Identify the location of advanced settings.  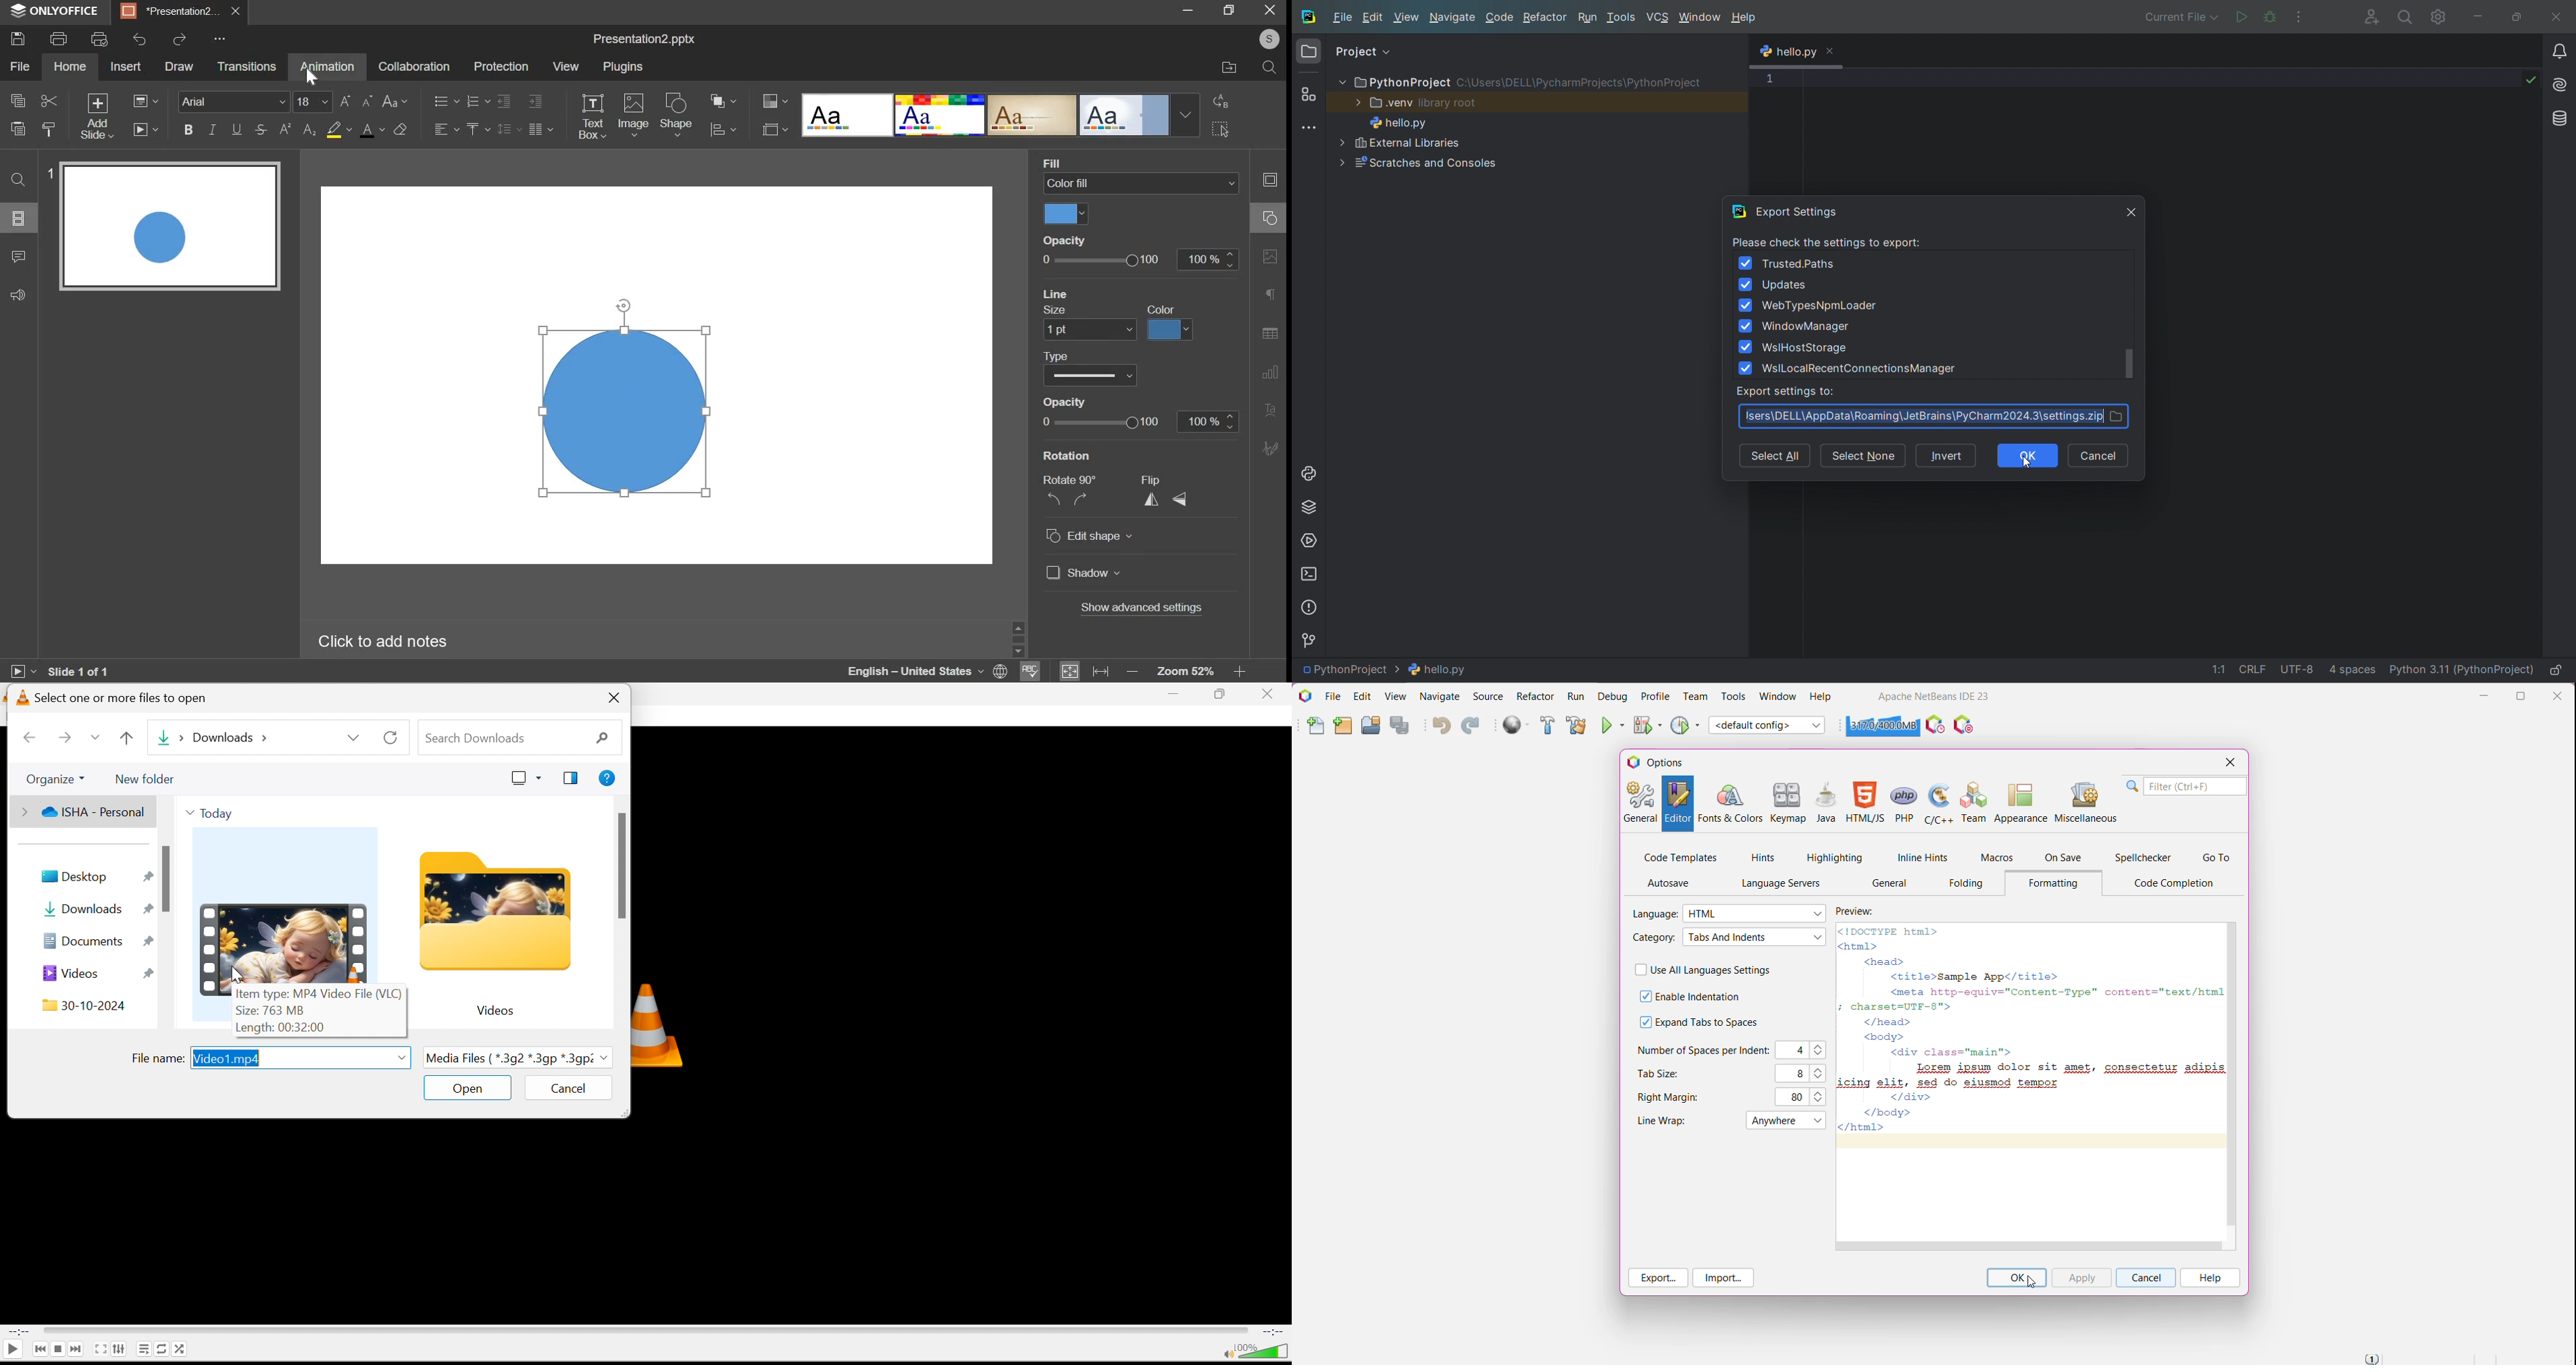
(1142, 608).